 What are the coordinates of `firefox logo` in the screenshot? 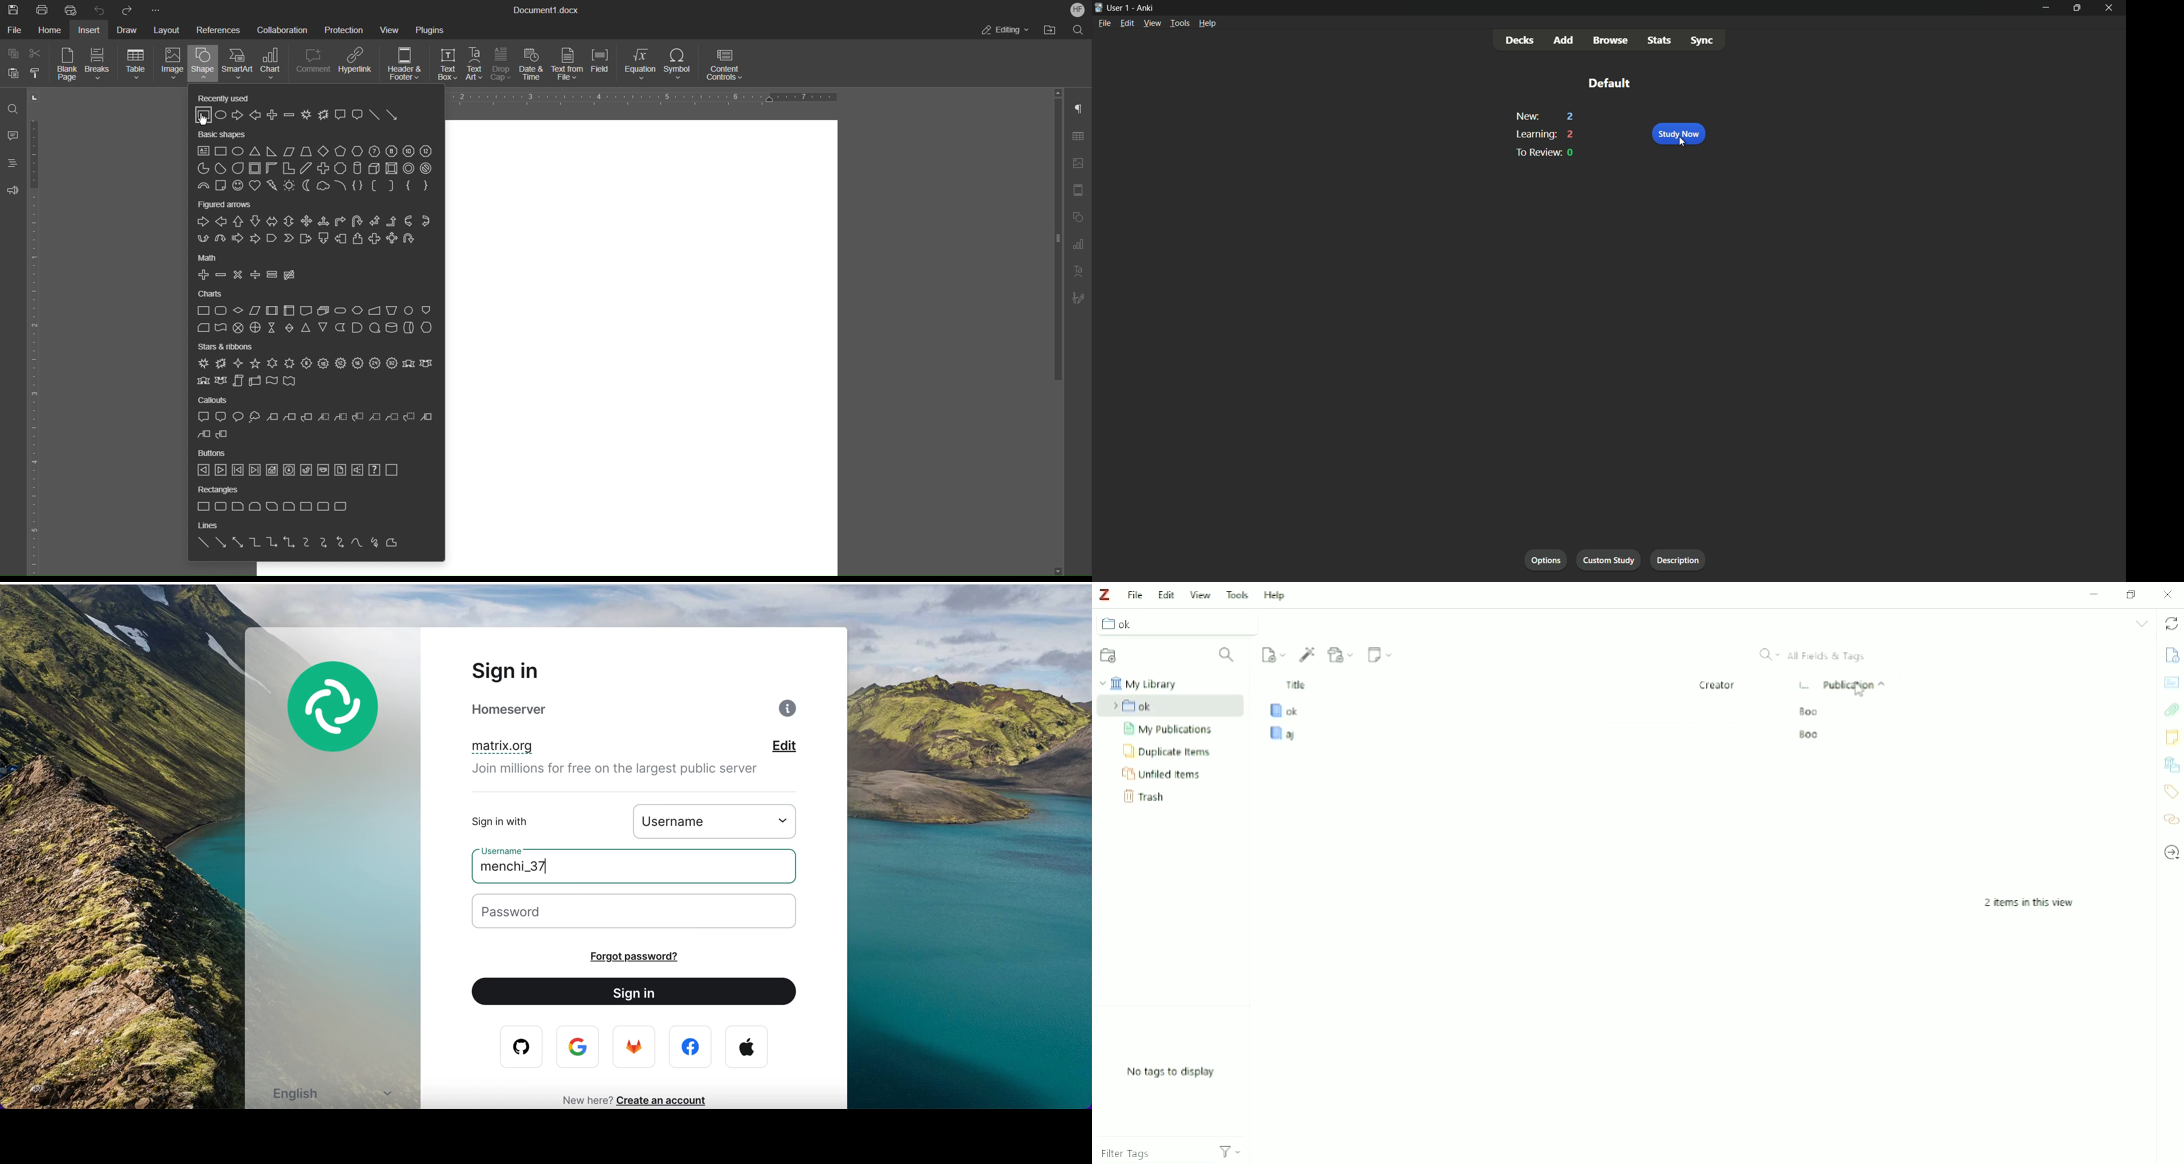 It's located at (635, 1049).